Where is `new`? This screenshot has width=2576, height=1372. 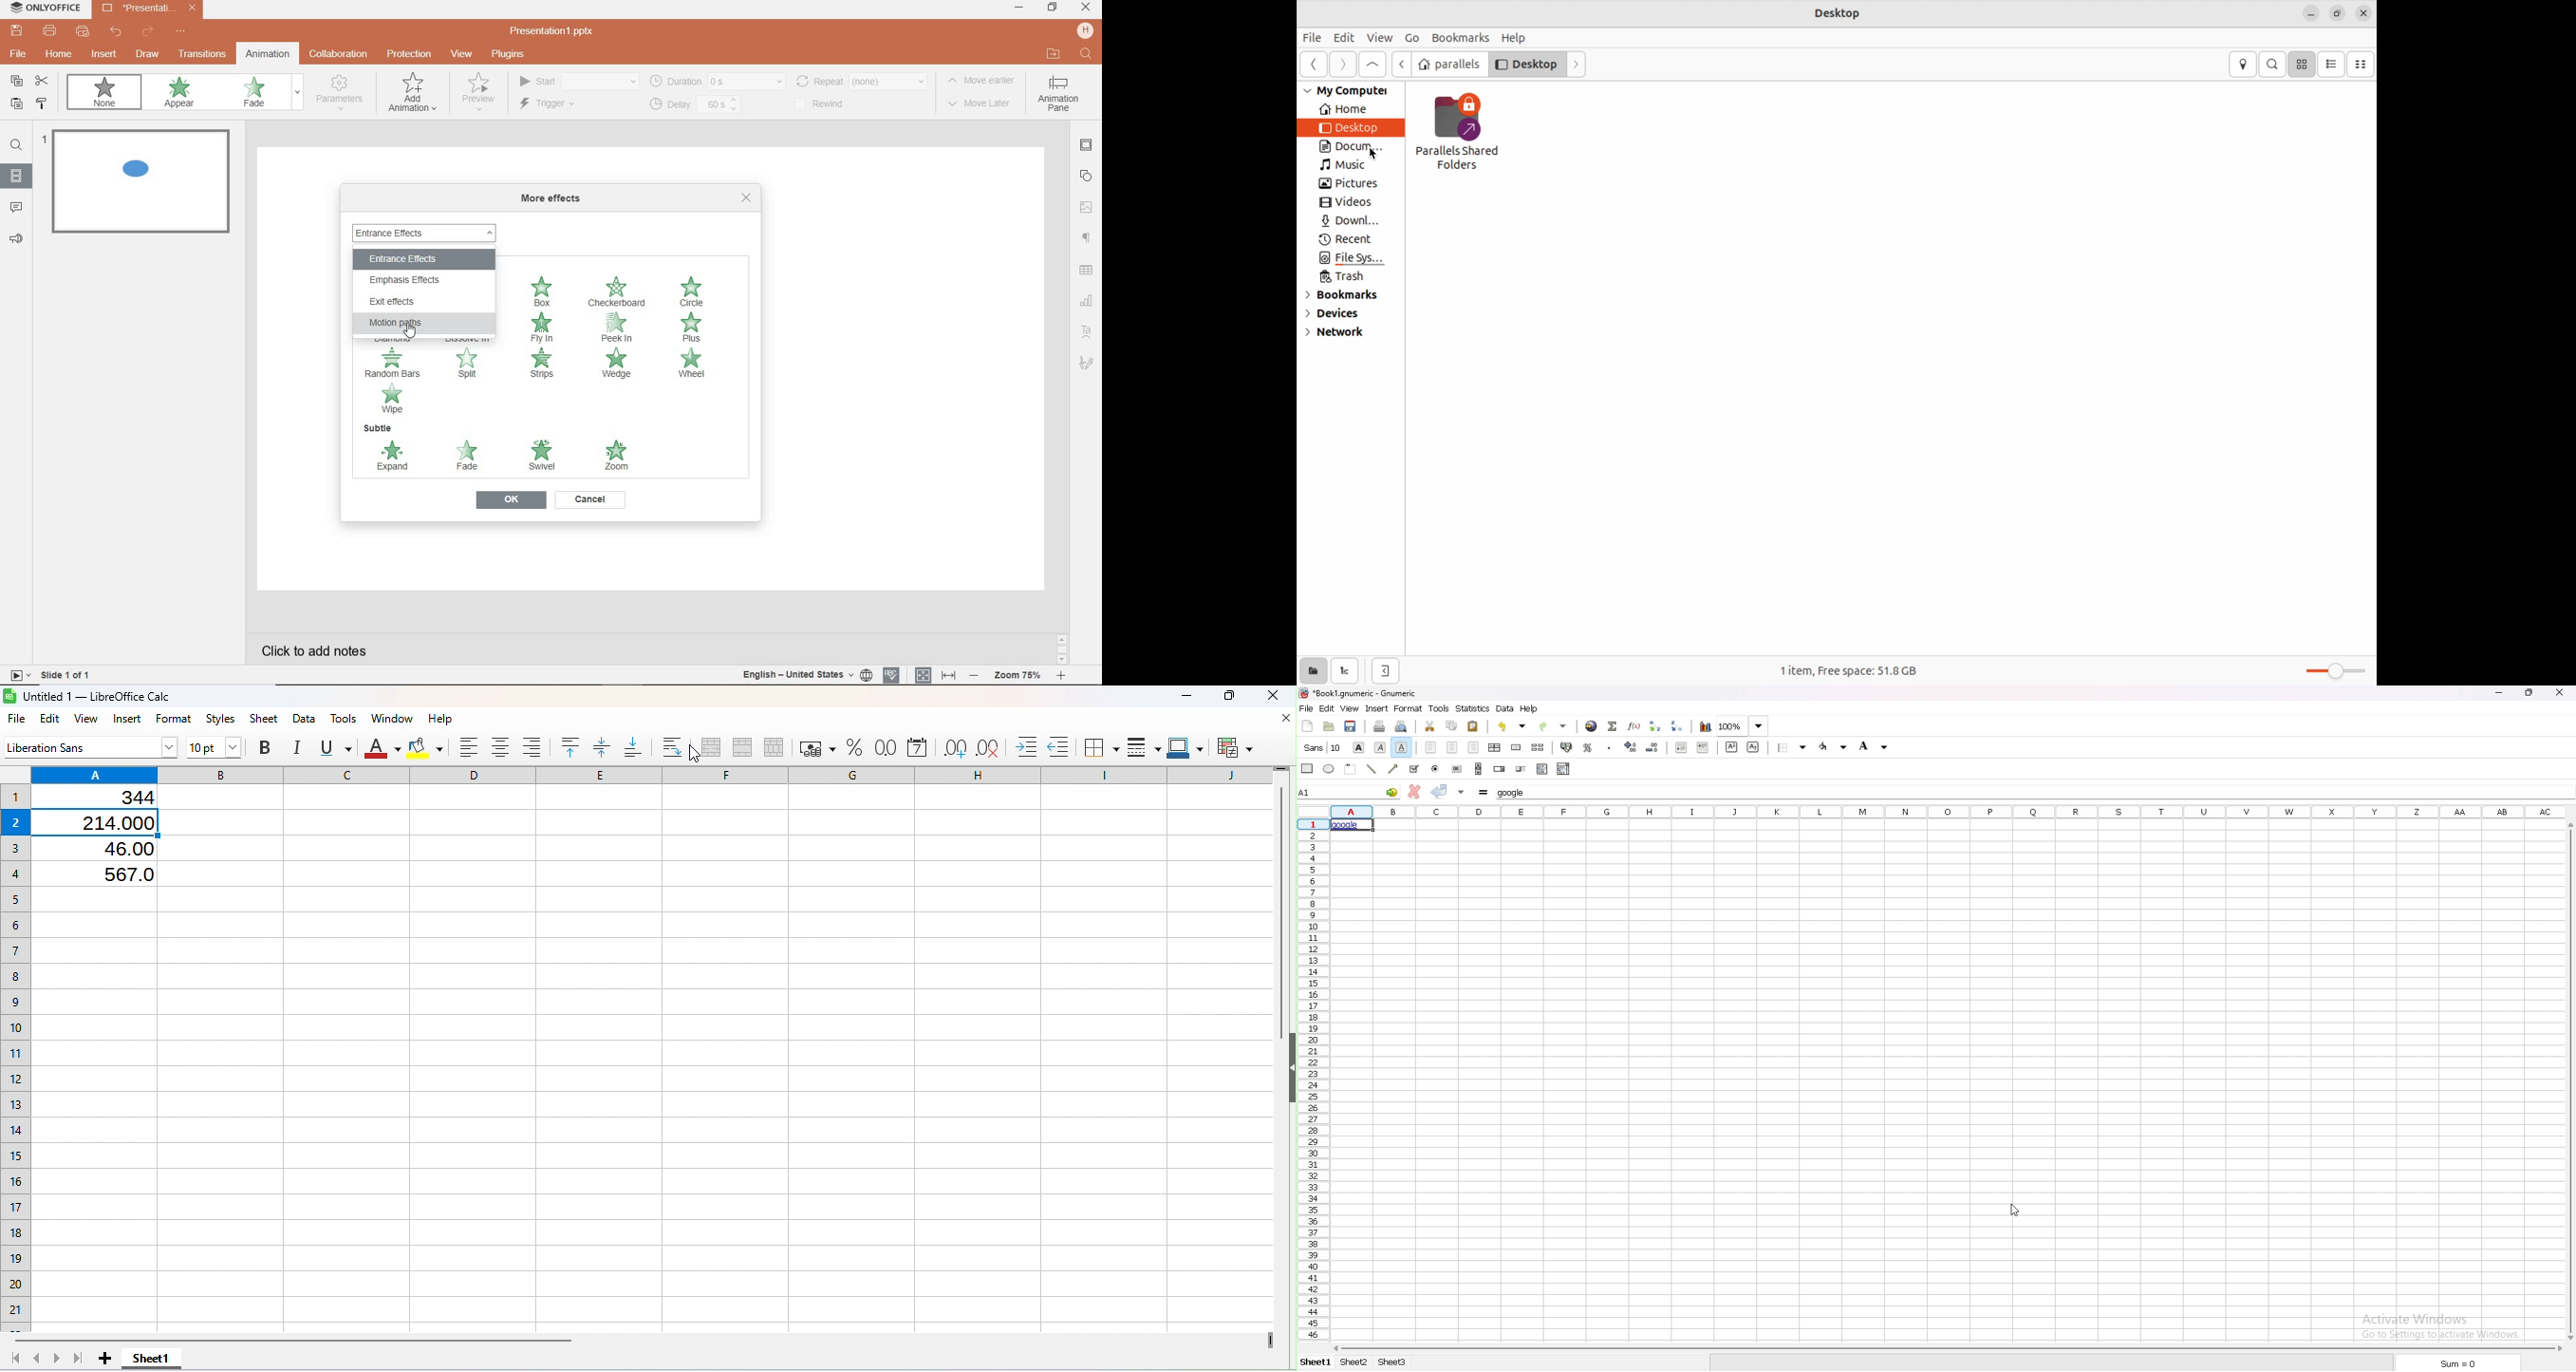
new is located at coordinates (1308, 726).